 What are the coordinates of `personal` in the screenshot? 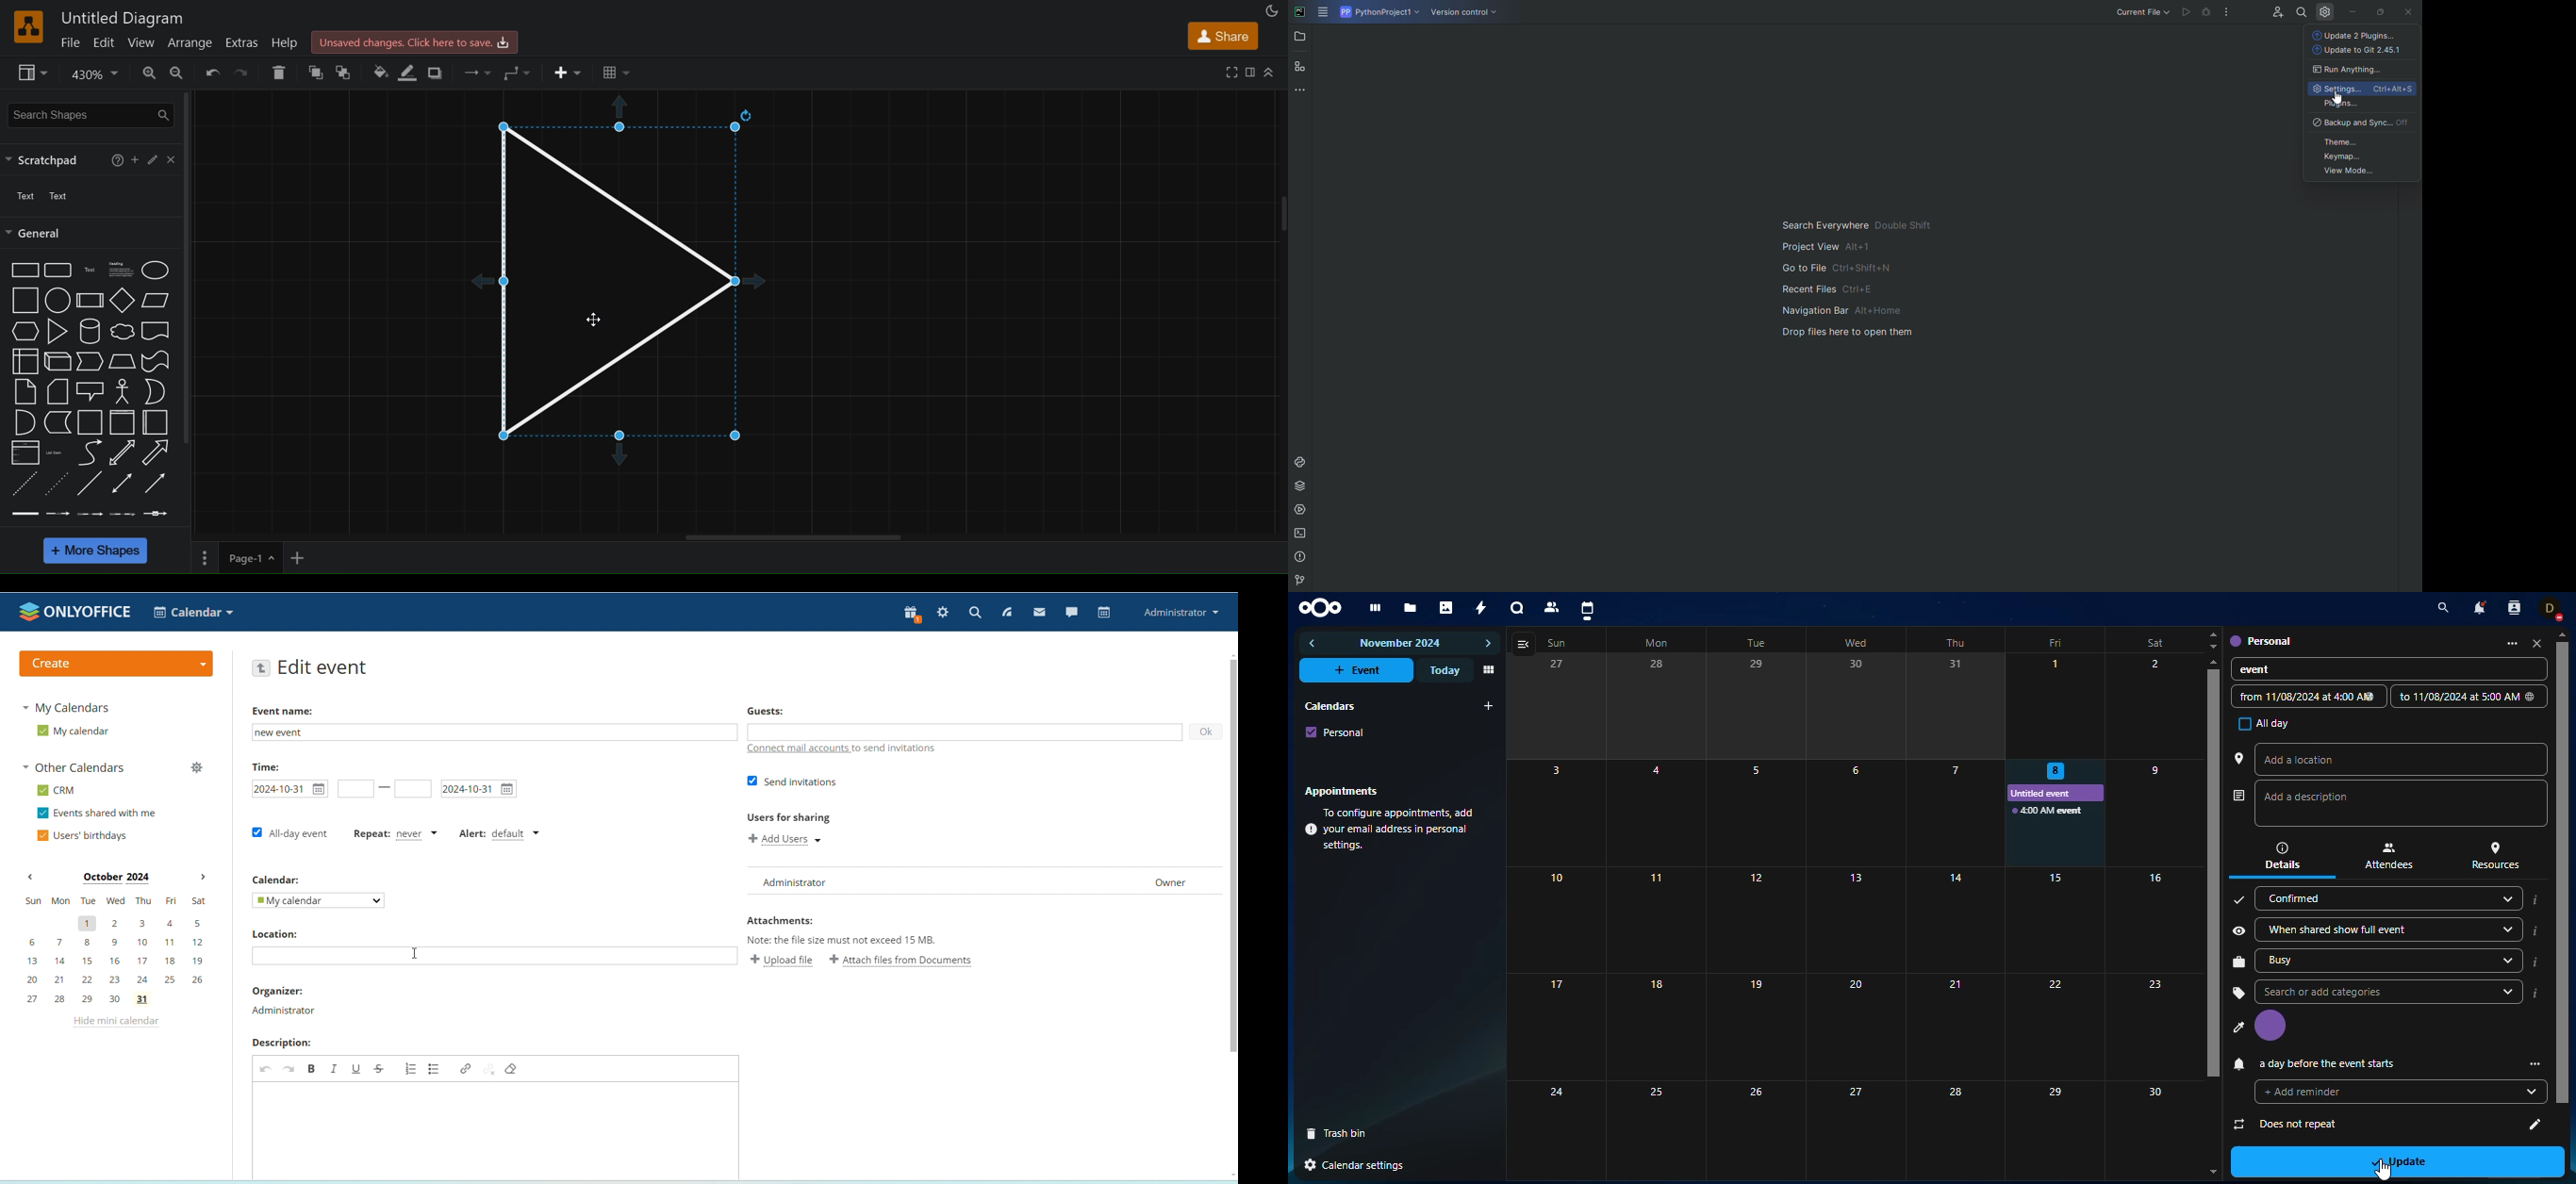 It's located at (2261, 640).